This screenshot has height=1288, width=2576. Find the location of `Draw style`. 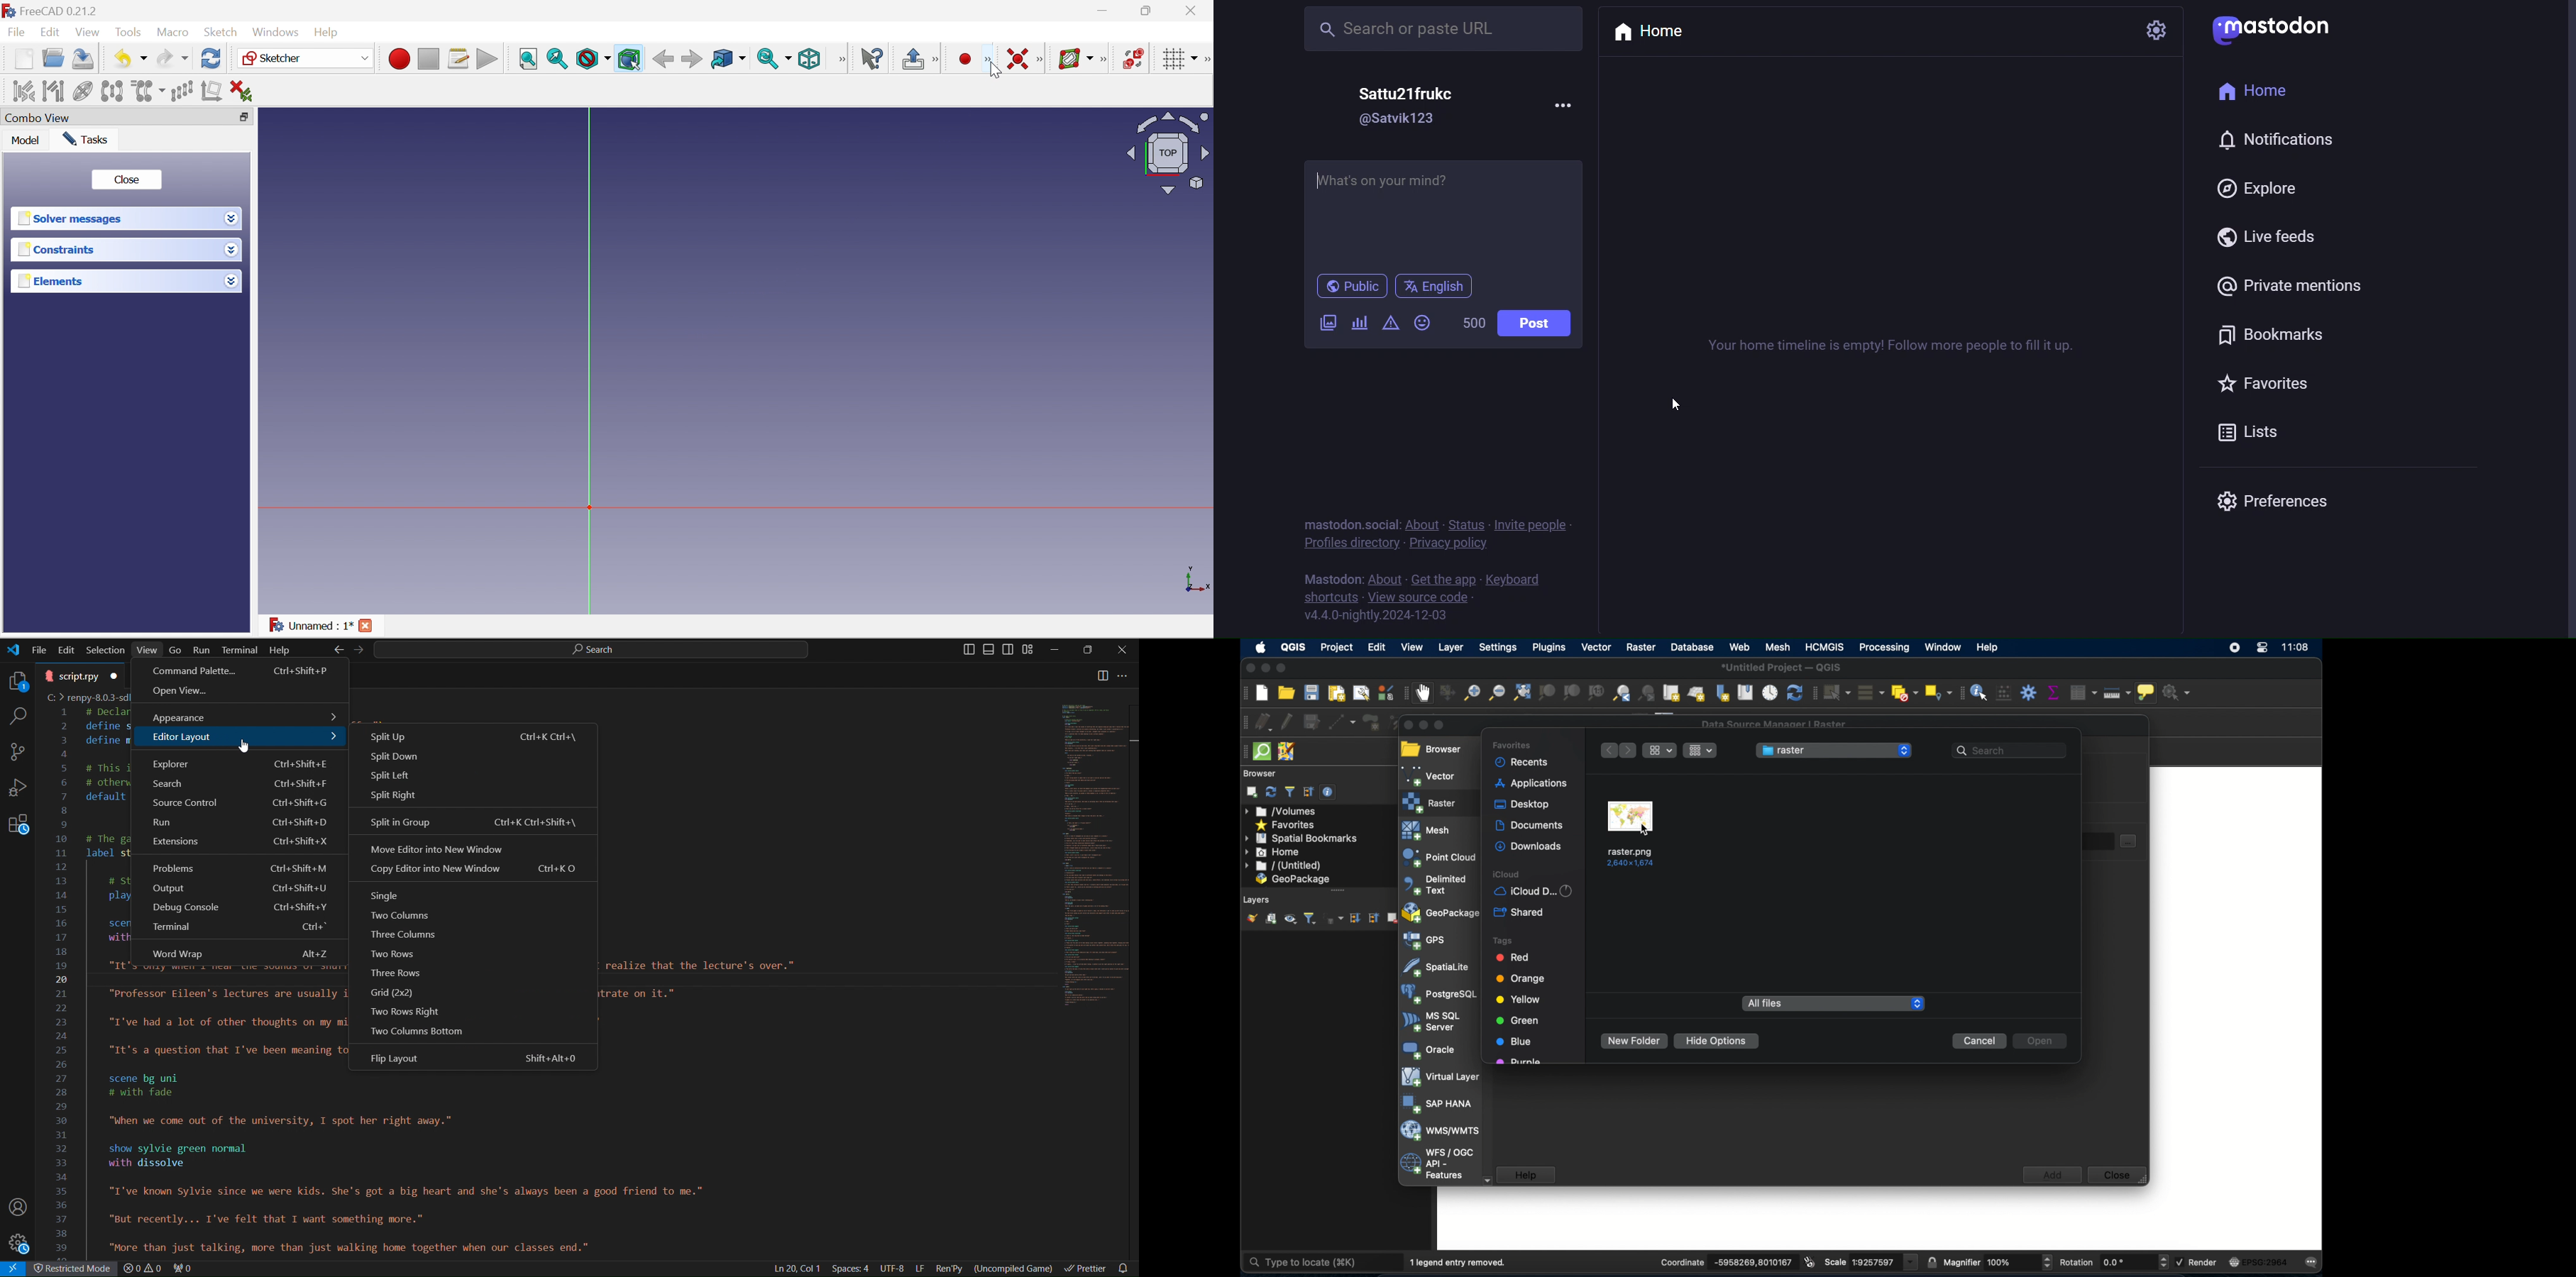

Draw style is located at coordinates (593, 59).